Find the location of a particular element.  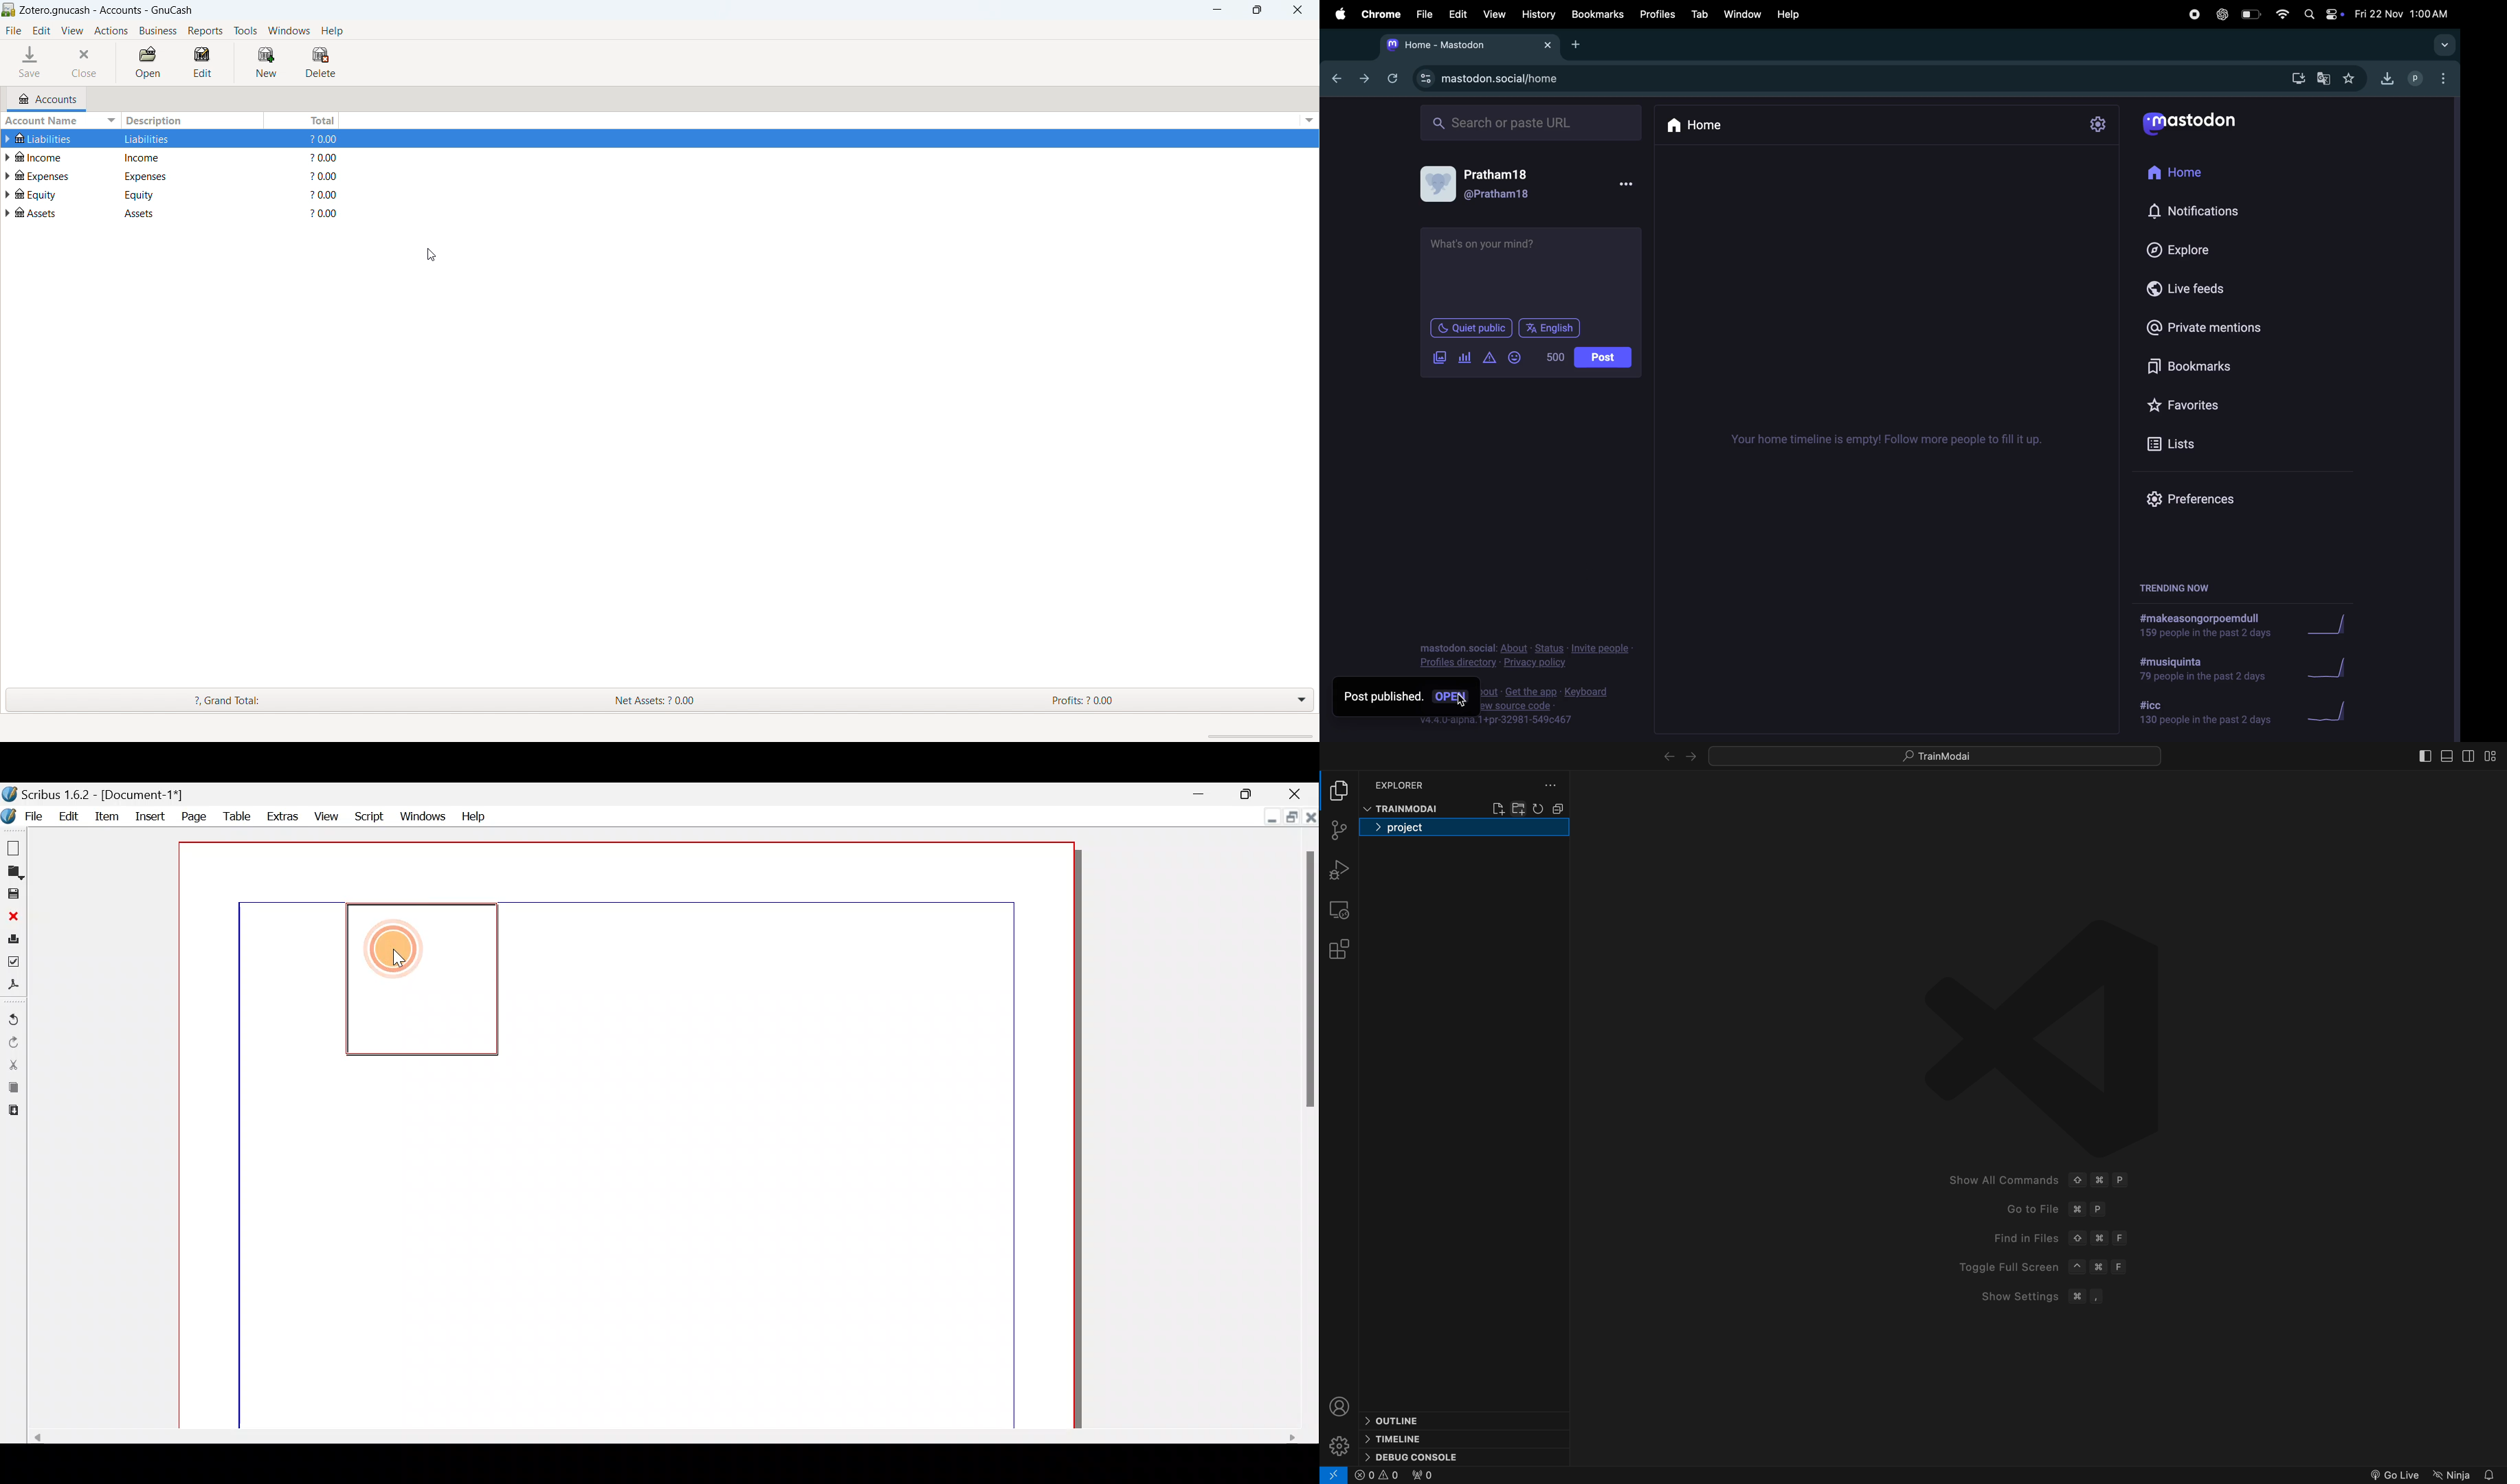

Windows is located at coordinates (423, 815).